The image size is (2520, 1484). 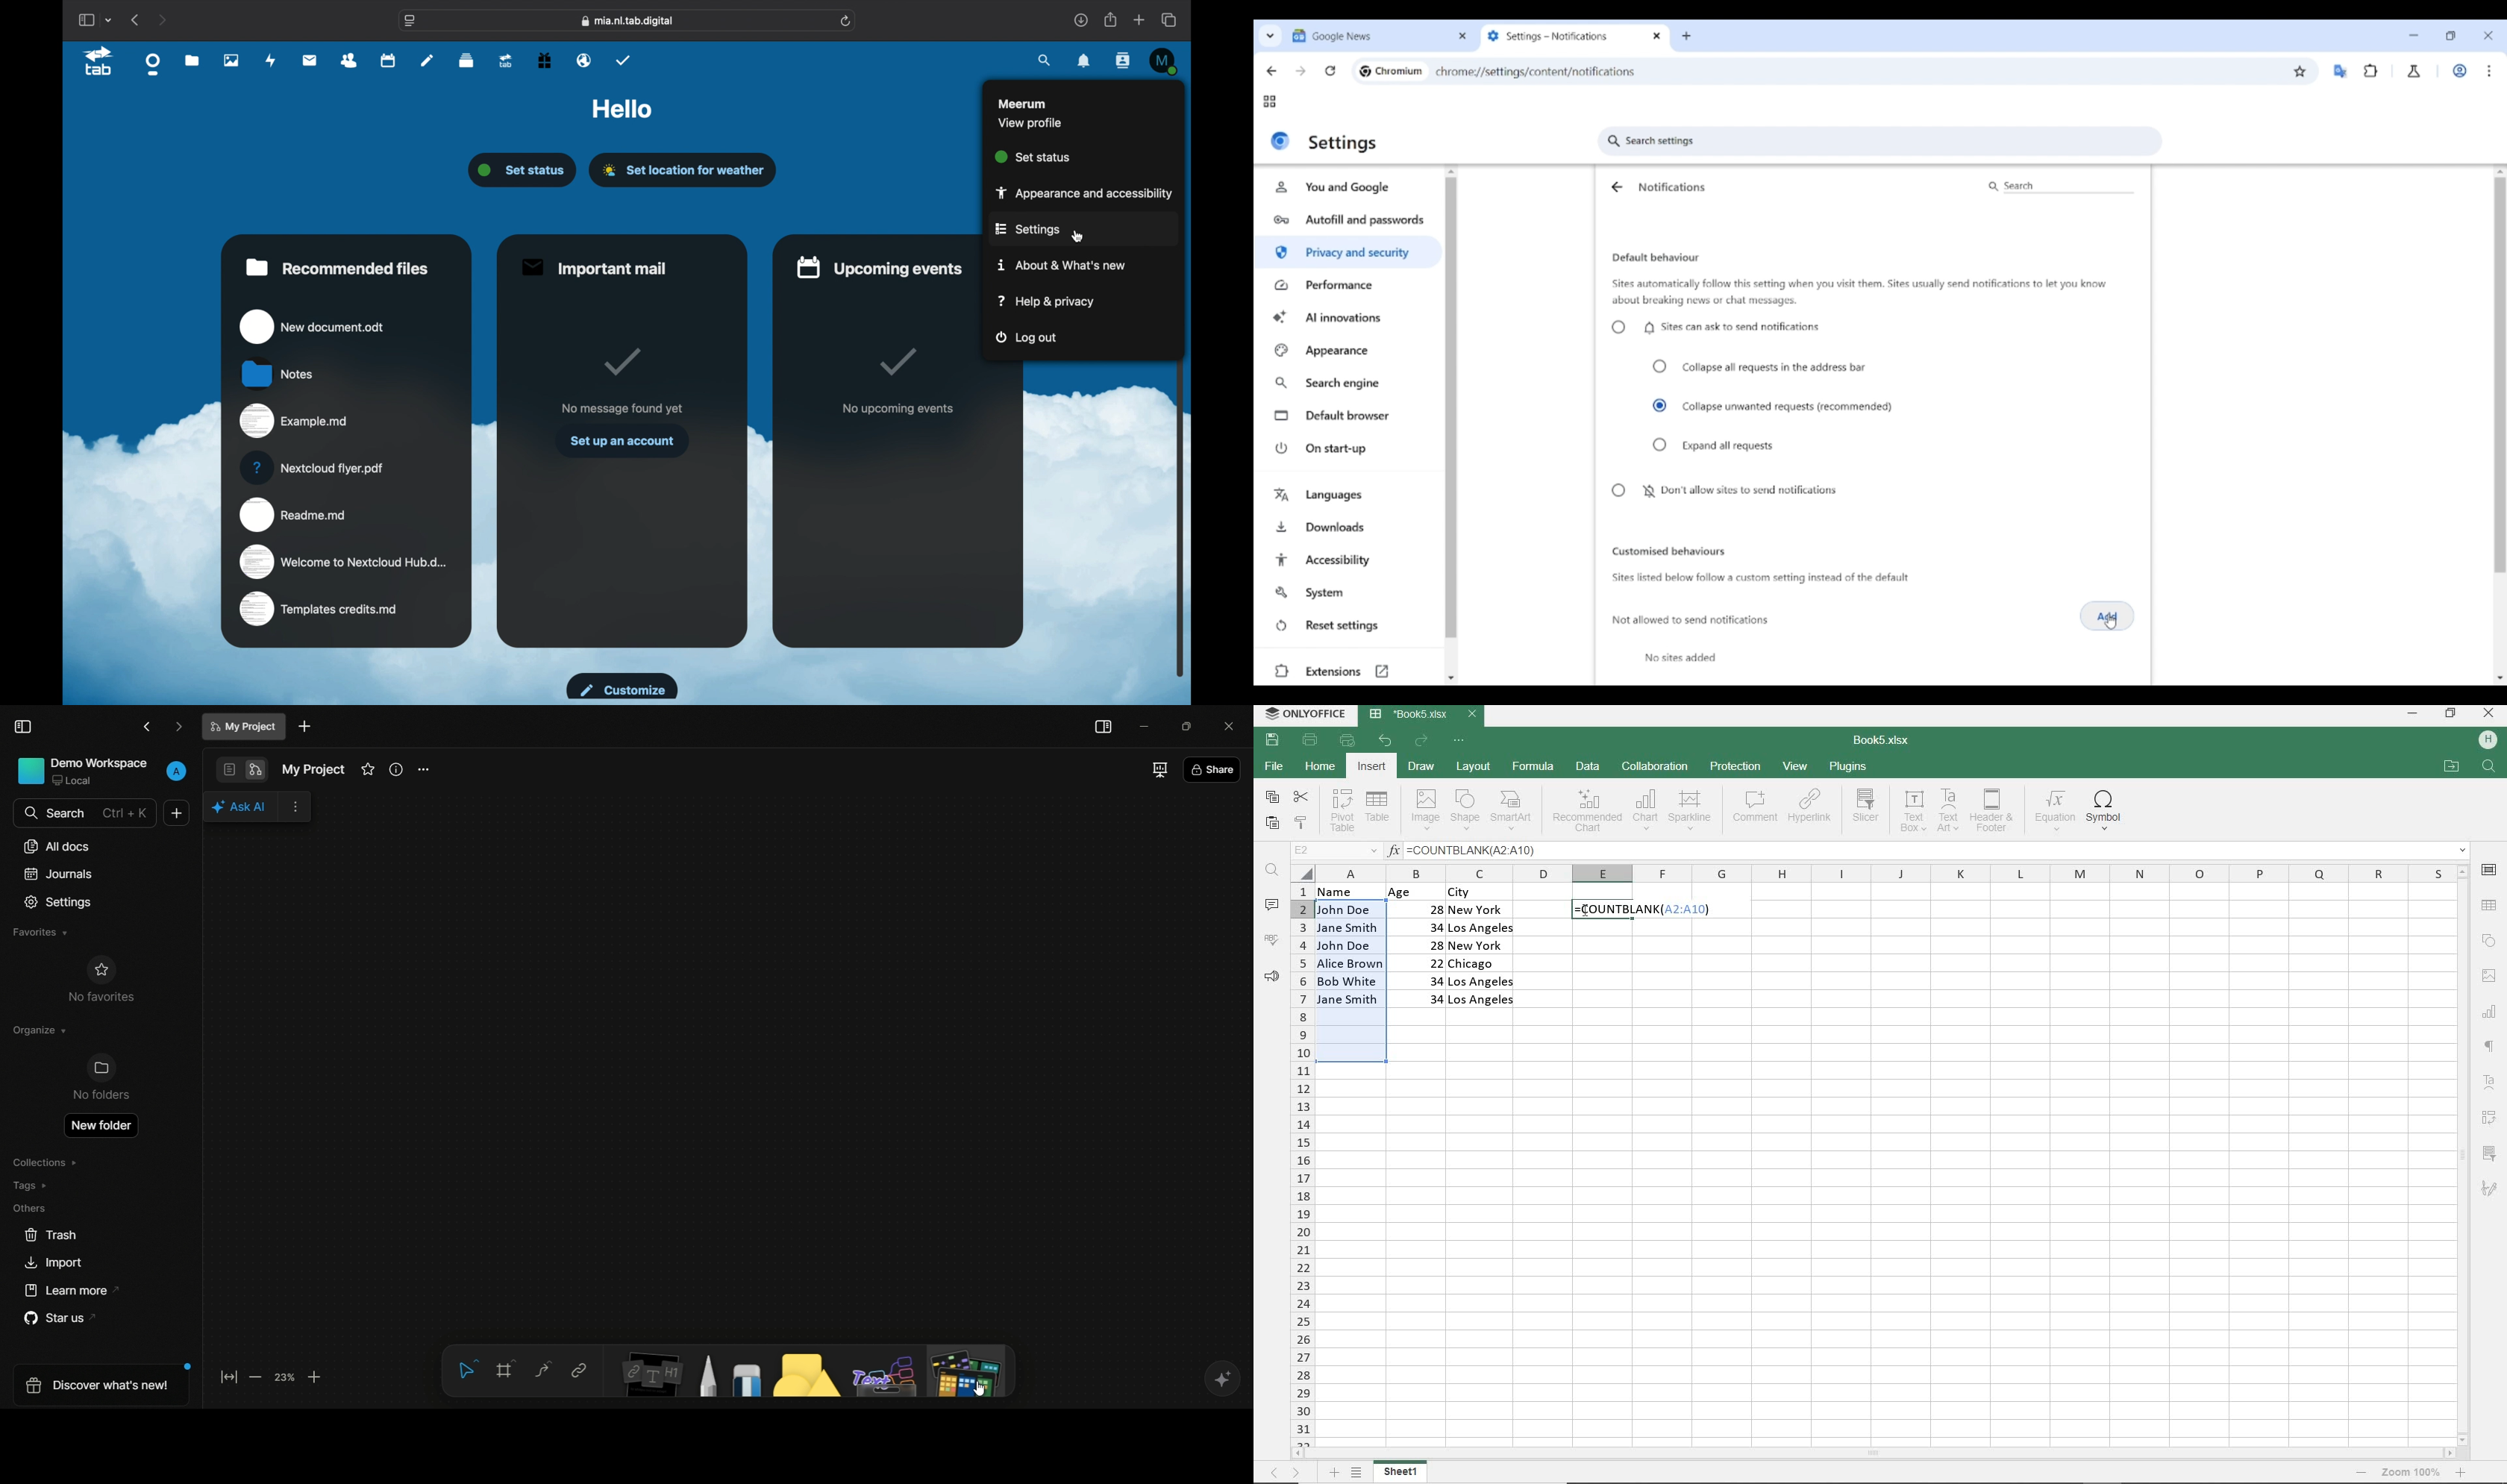 I want to click on upcoming events, so click(x=877, y=266).